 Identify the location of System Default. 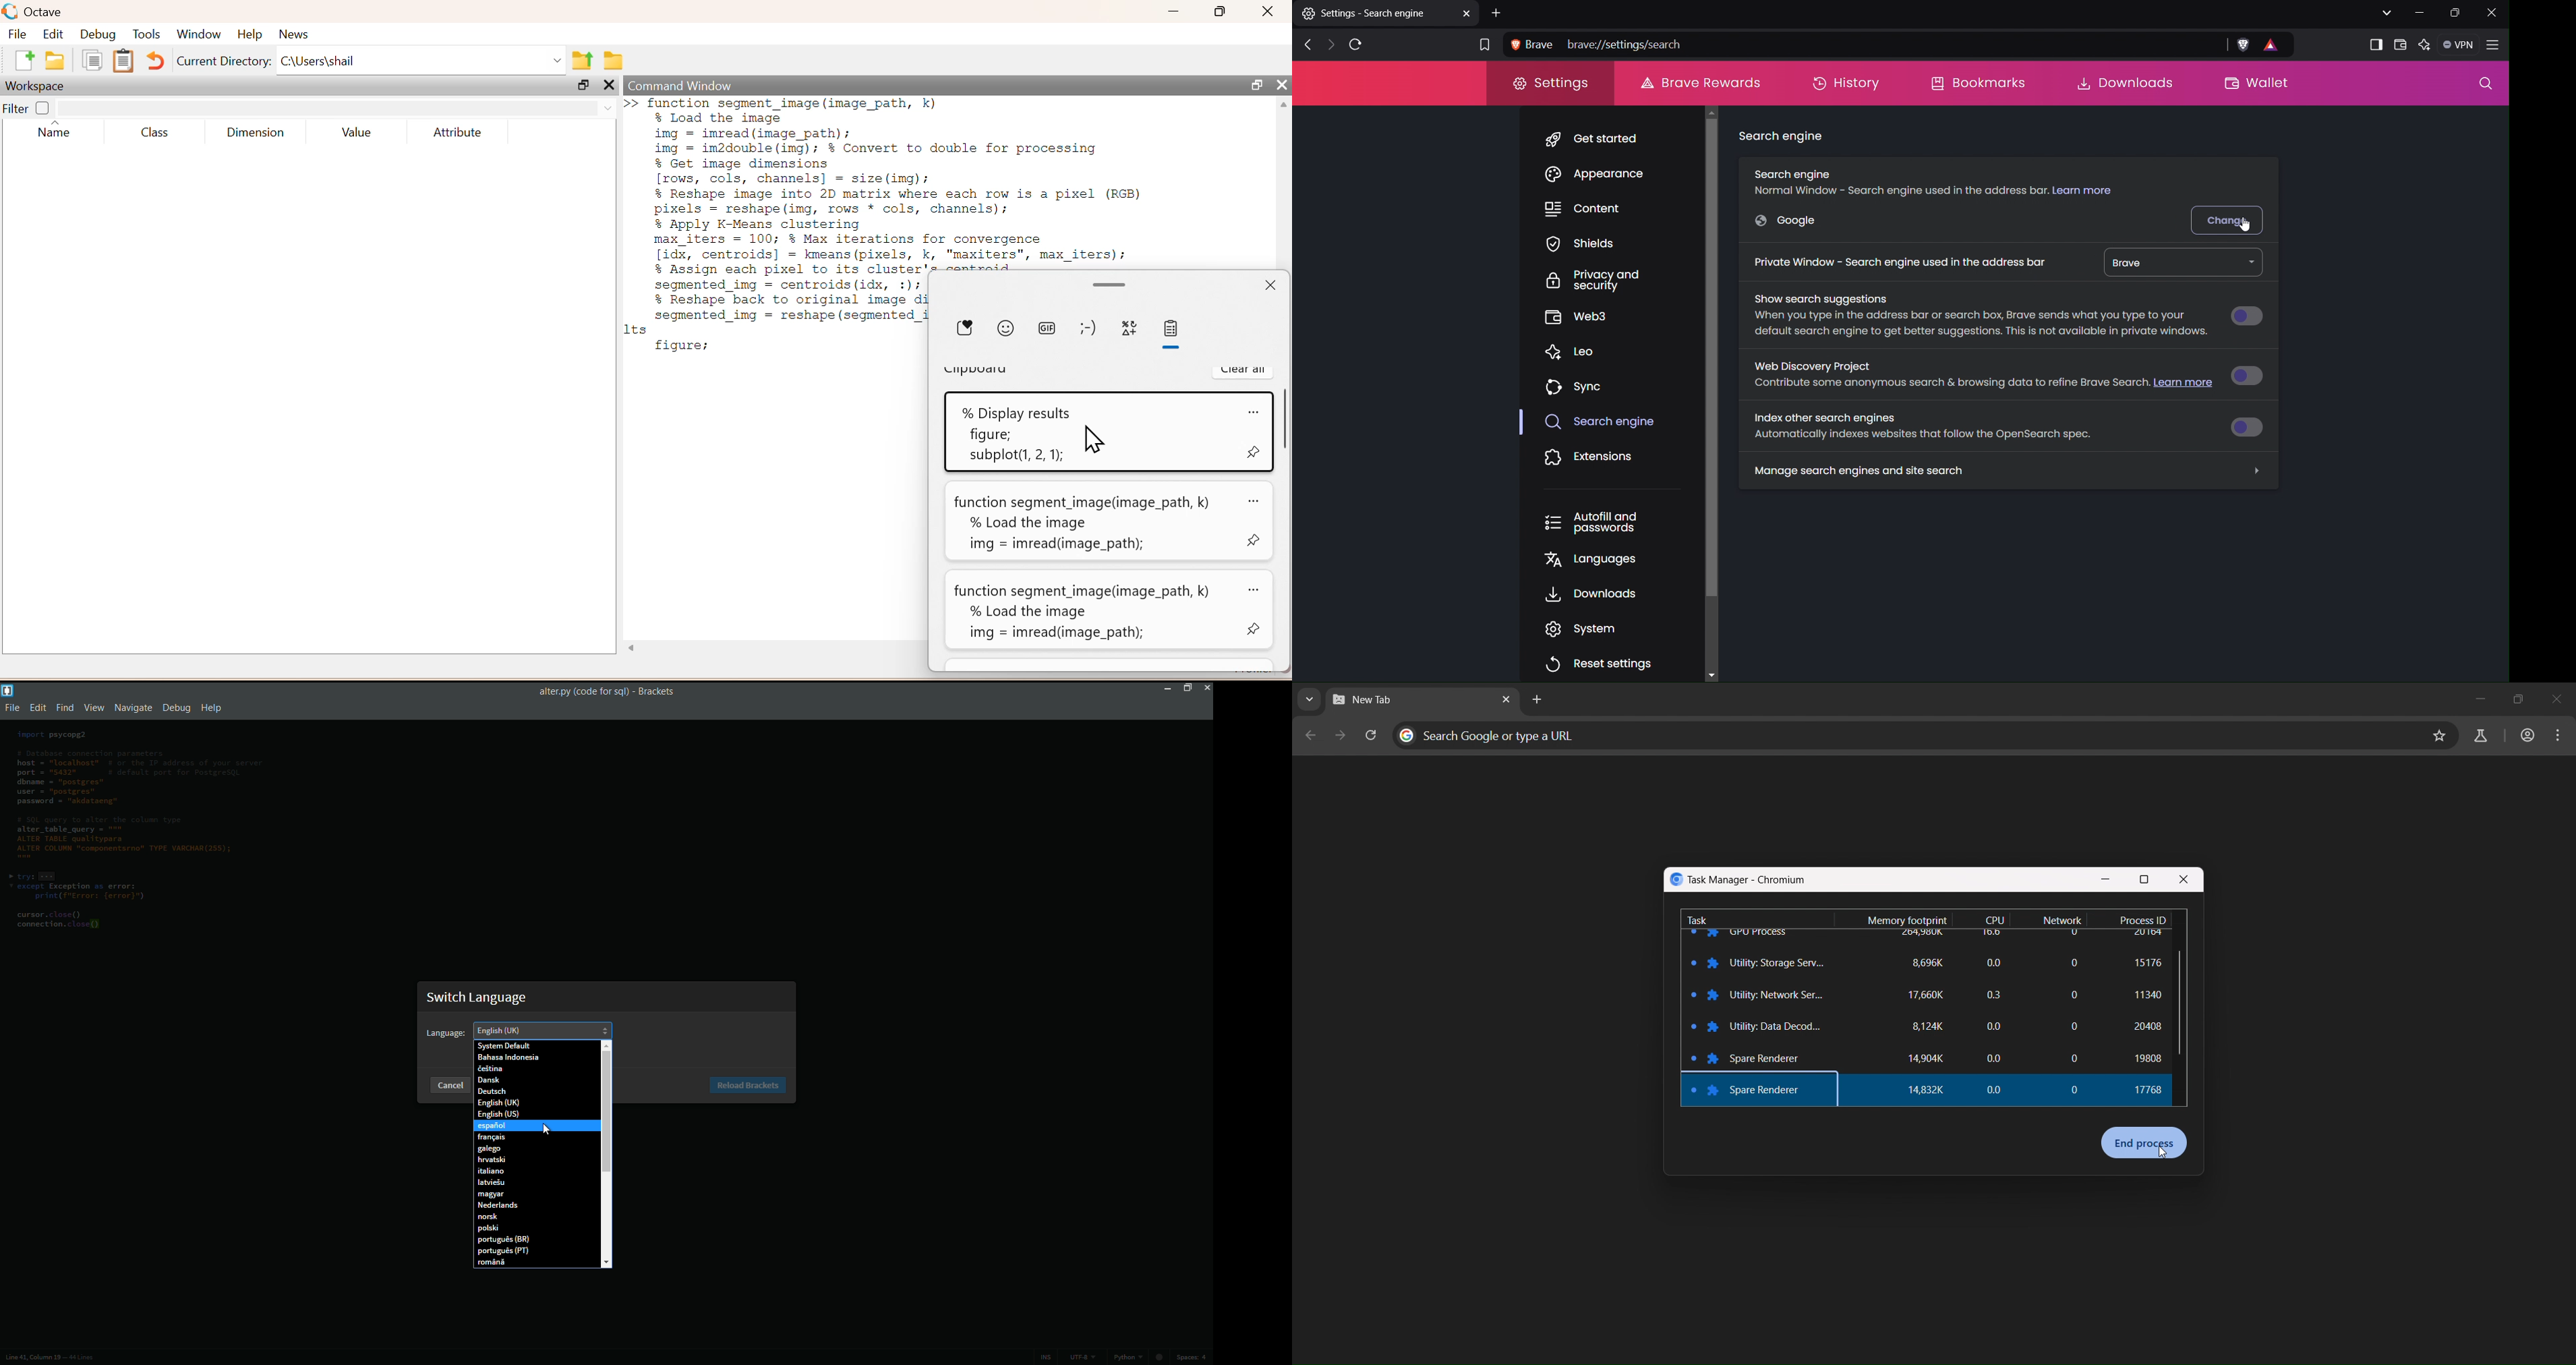
(535, 1046).